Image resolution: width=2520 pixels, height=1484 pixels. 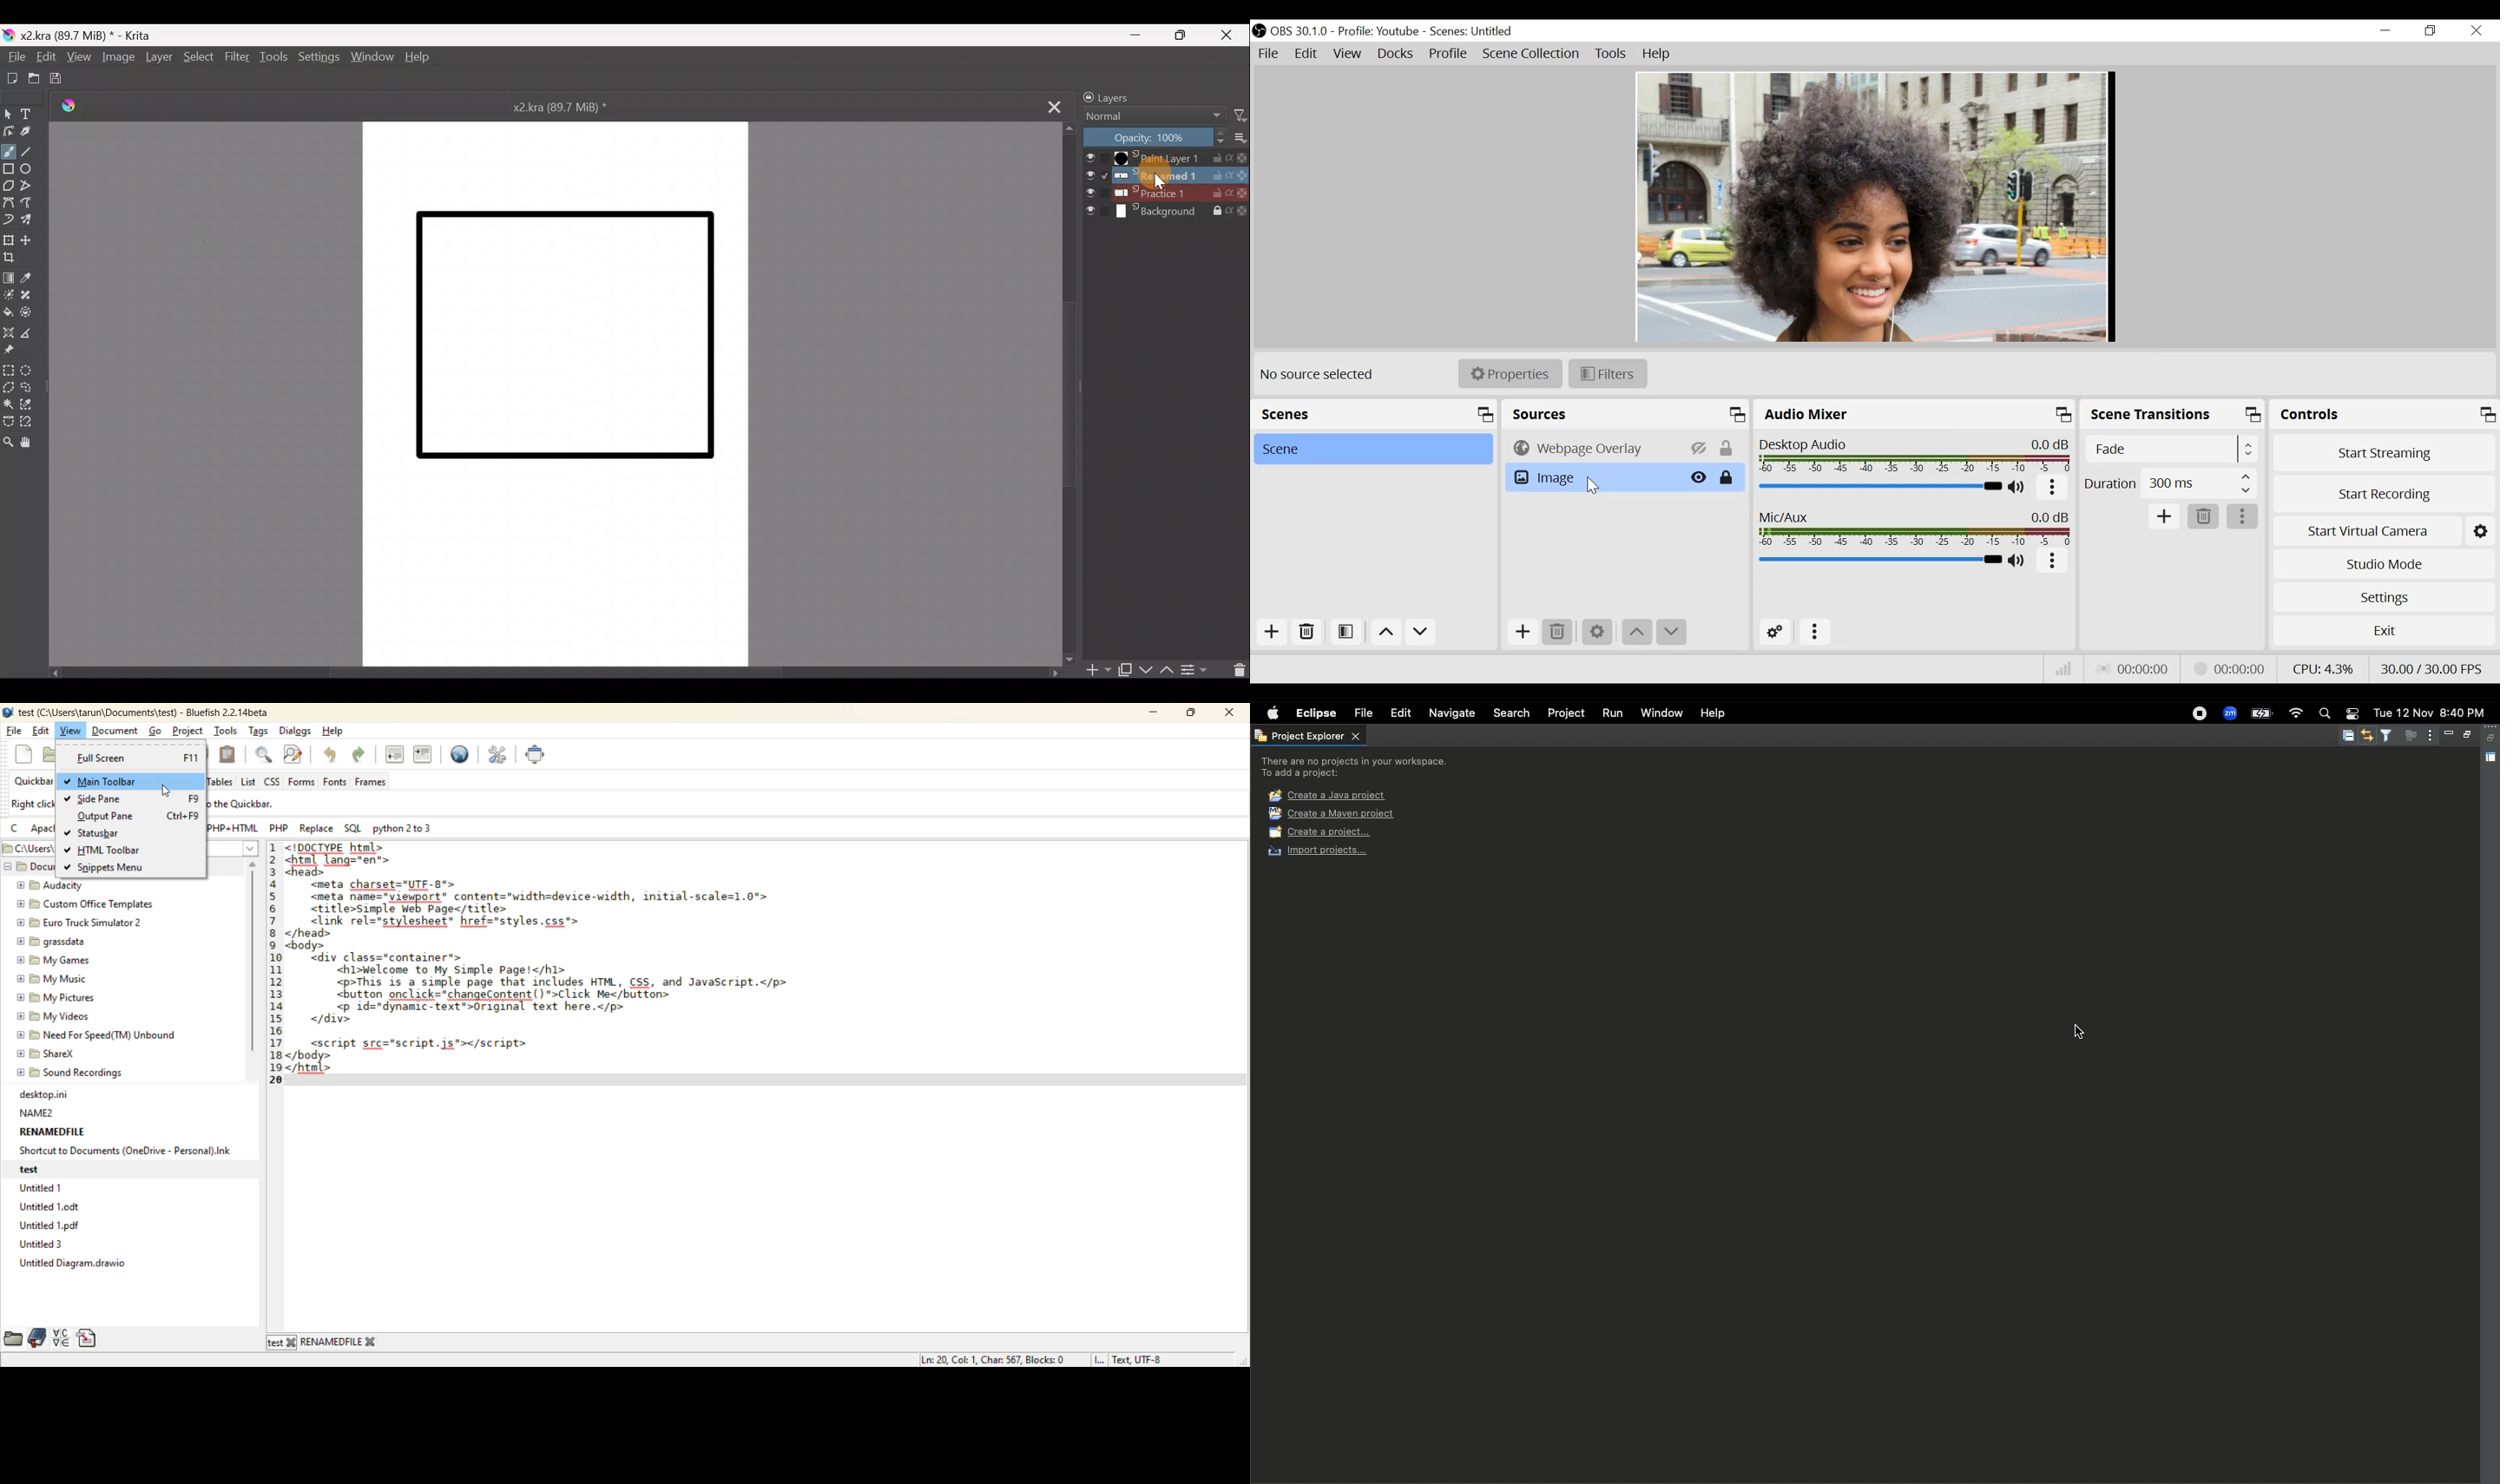 I want to click on undo, so click(x=331, y=756).